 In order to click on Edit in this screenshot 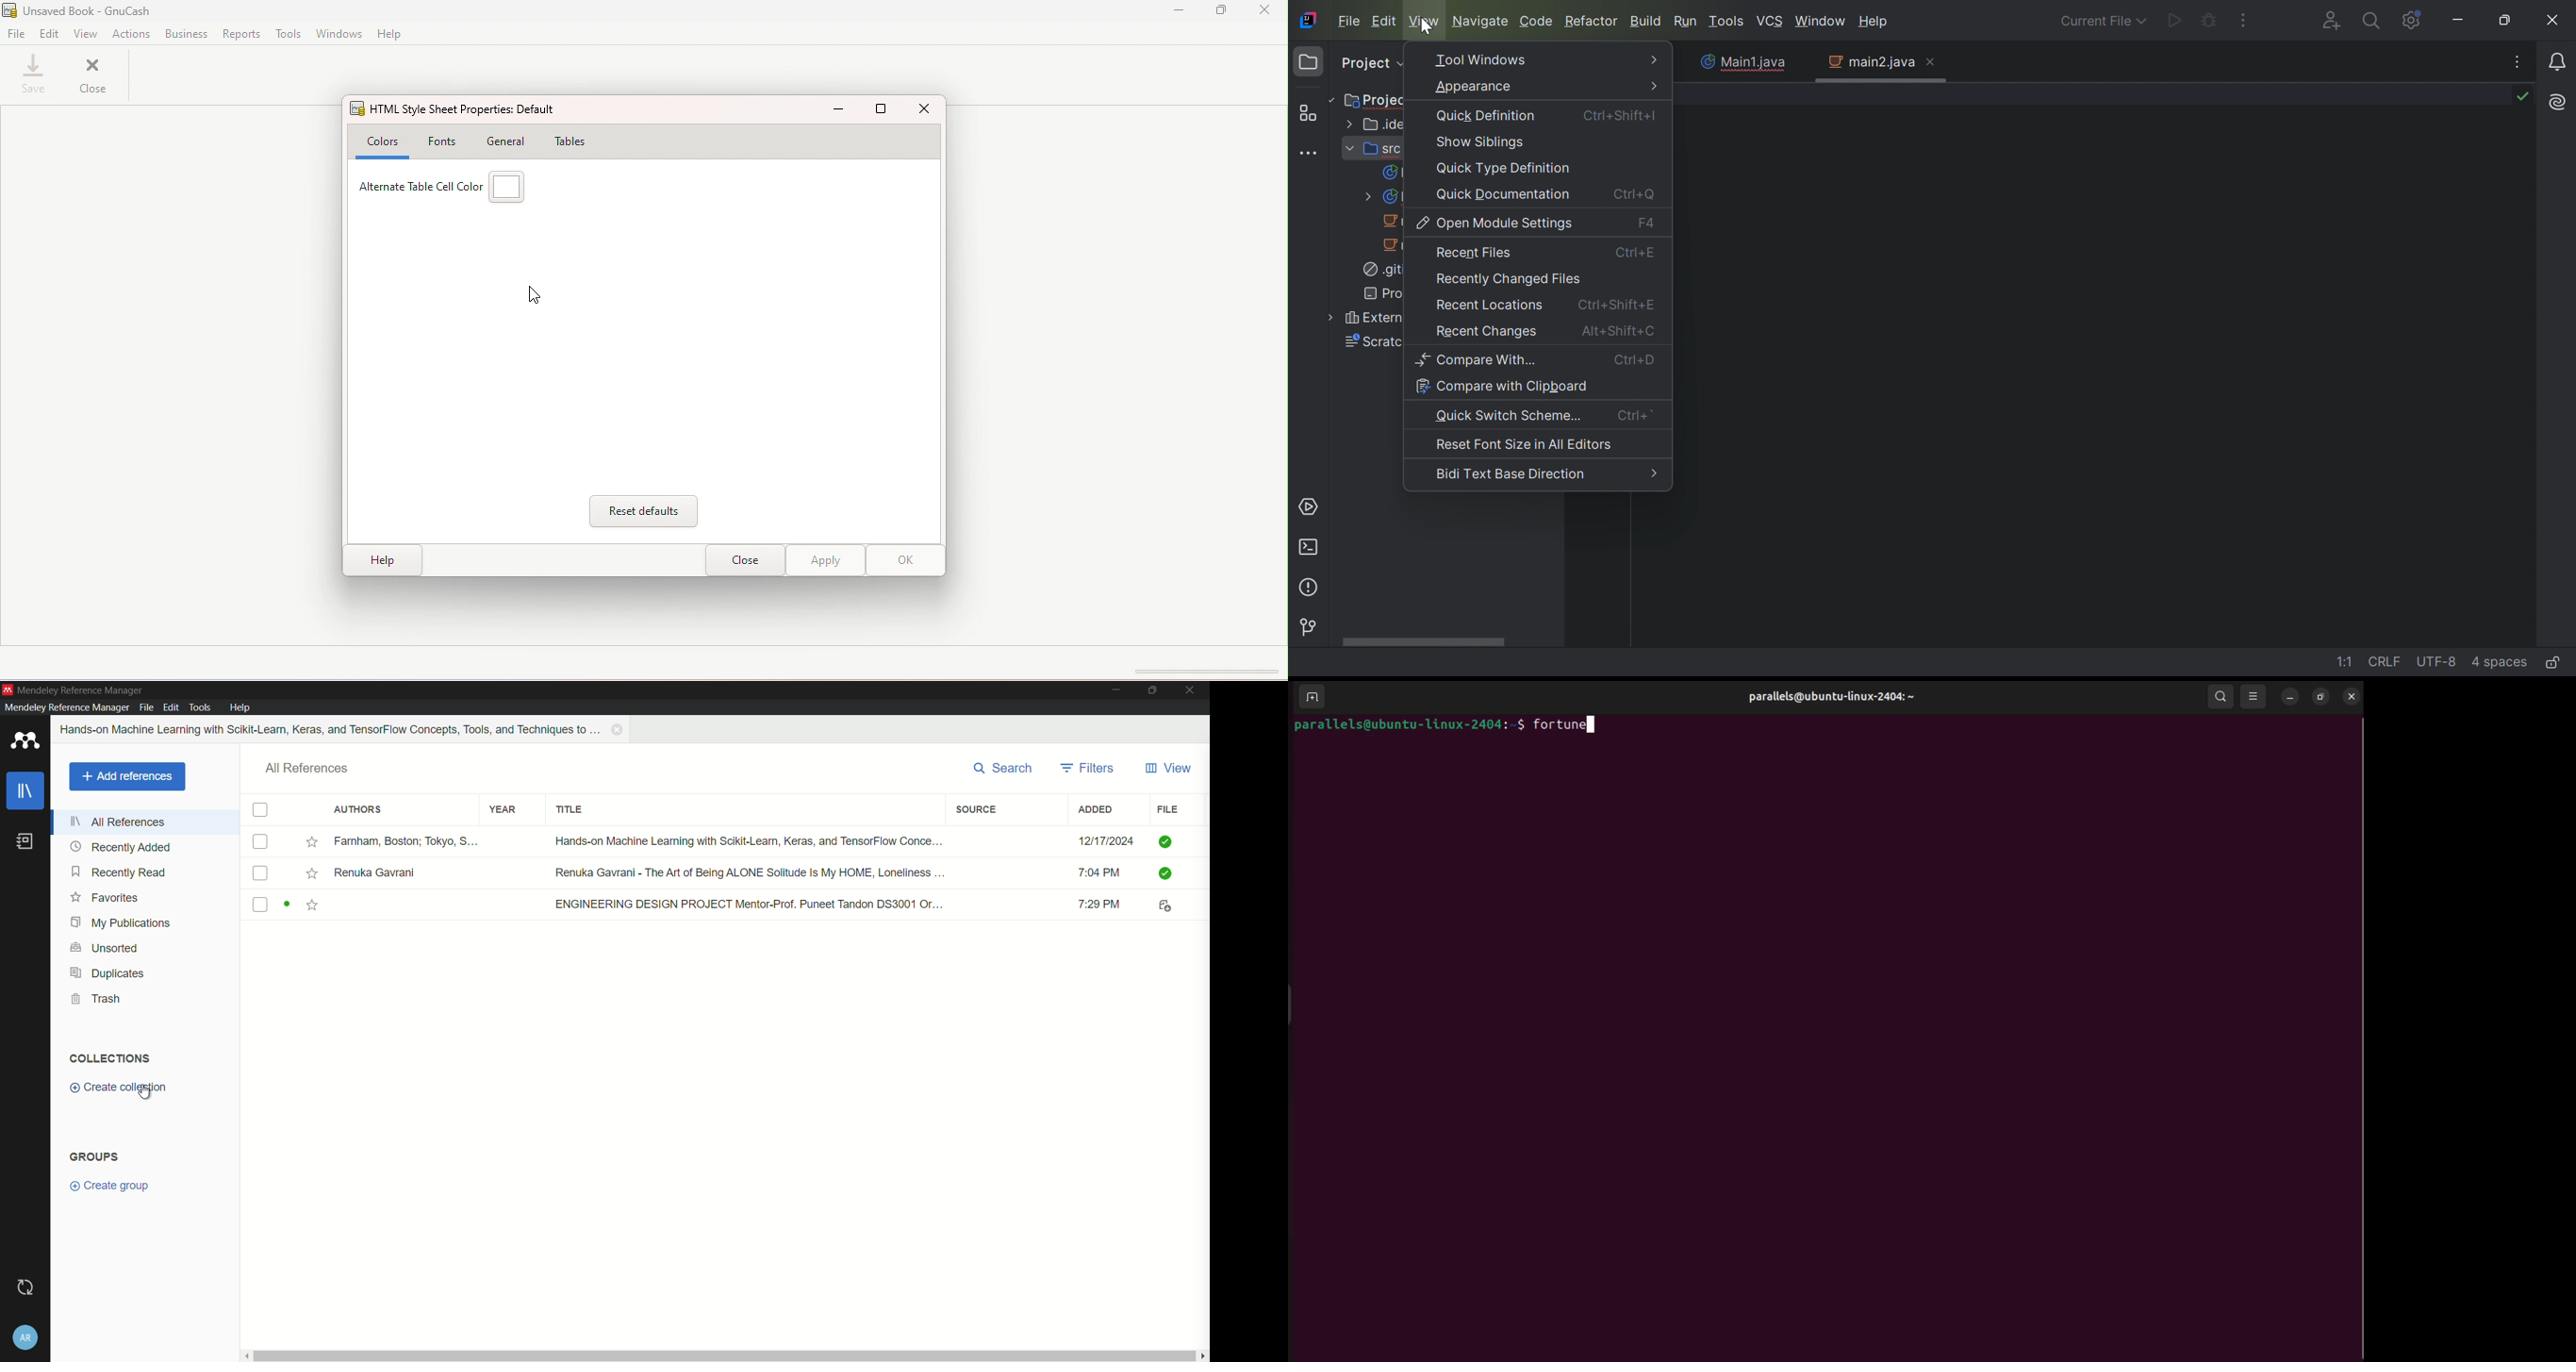, I will do `click(1384, 21)`.